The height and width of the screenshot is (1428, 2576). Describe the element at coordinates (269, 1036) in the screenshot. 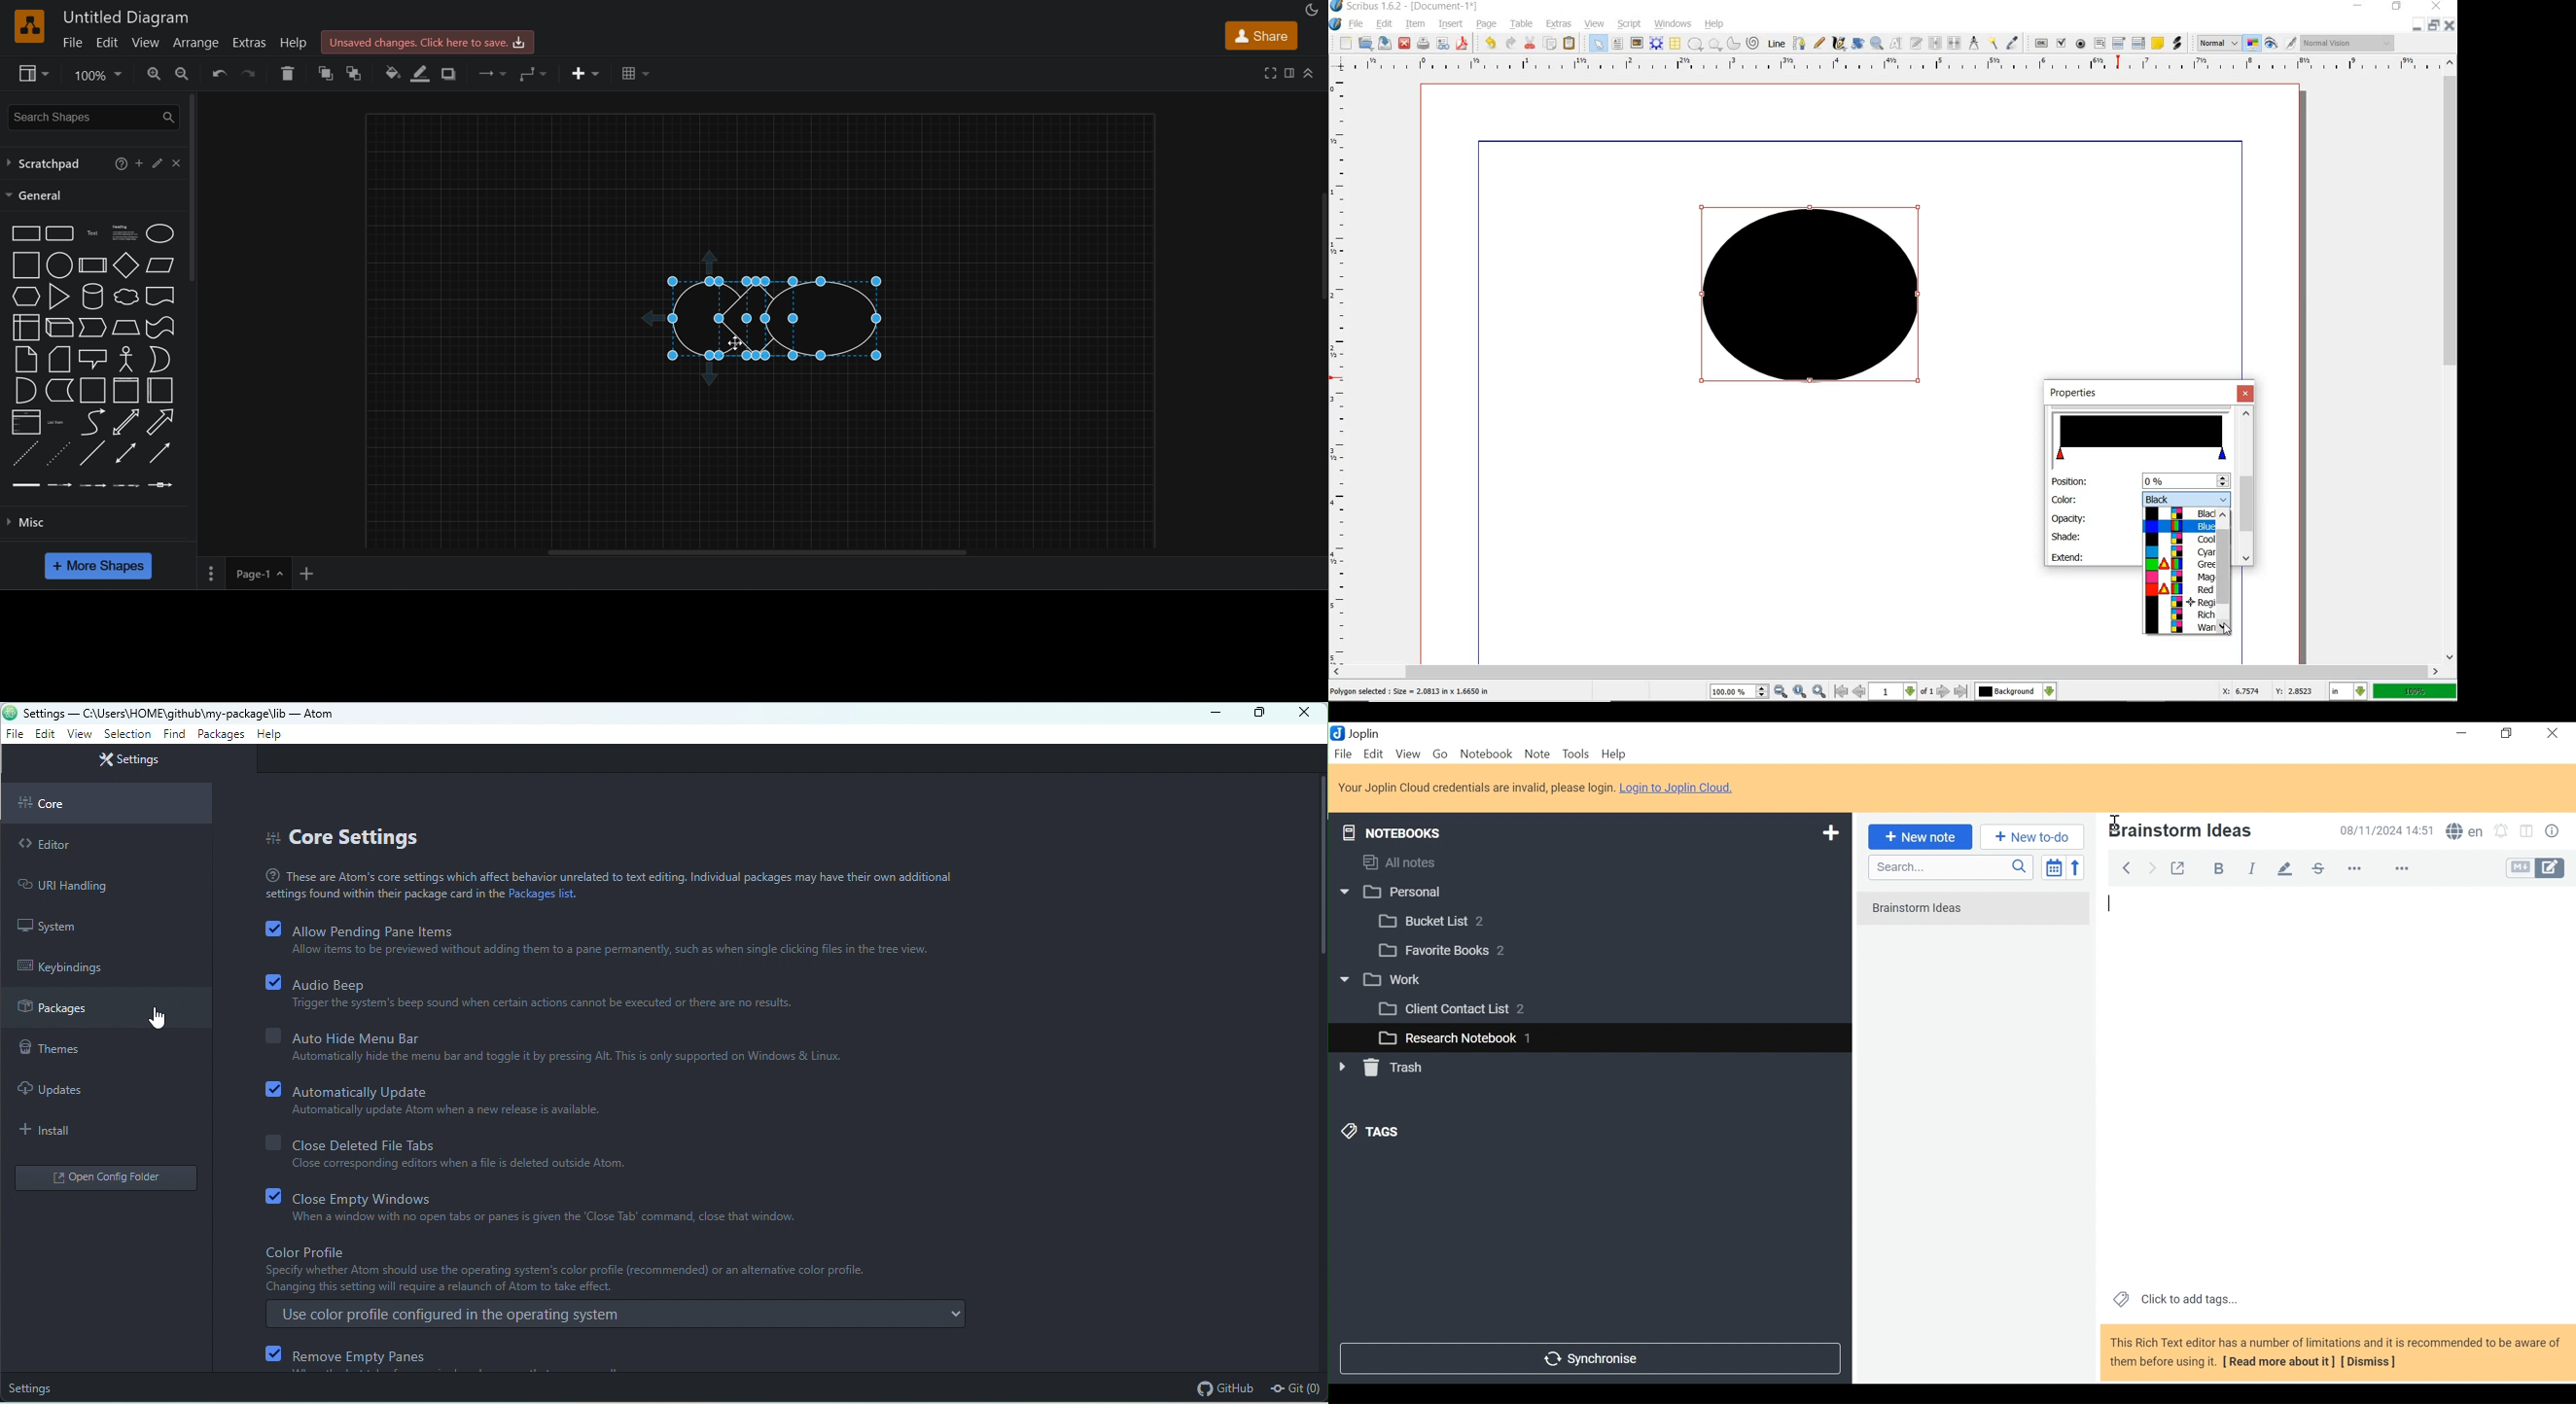

I see `checkbox without tick` at that location.